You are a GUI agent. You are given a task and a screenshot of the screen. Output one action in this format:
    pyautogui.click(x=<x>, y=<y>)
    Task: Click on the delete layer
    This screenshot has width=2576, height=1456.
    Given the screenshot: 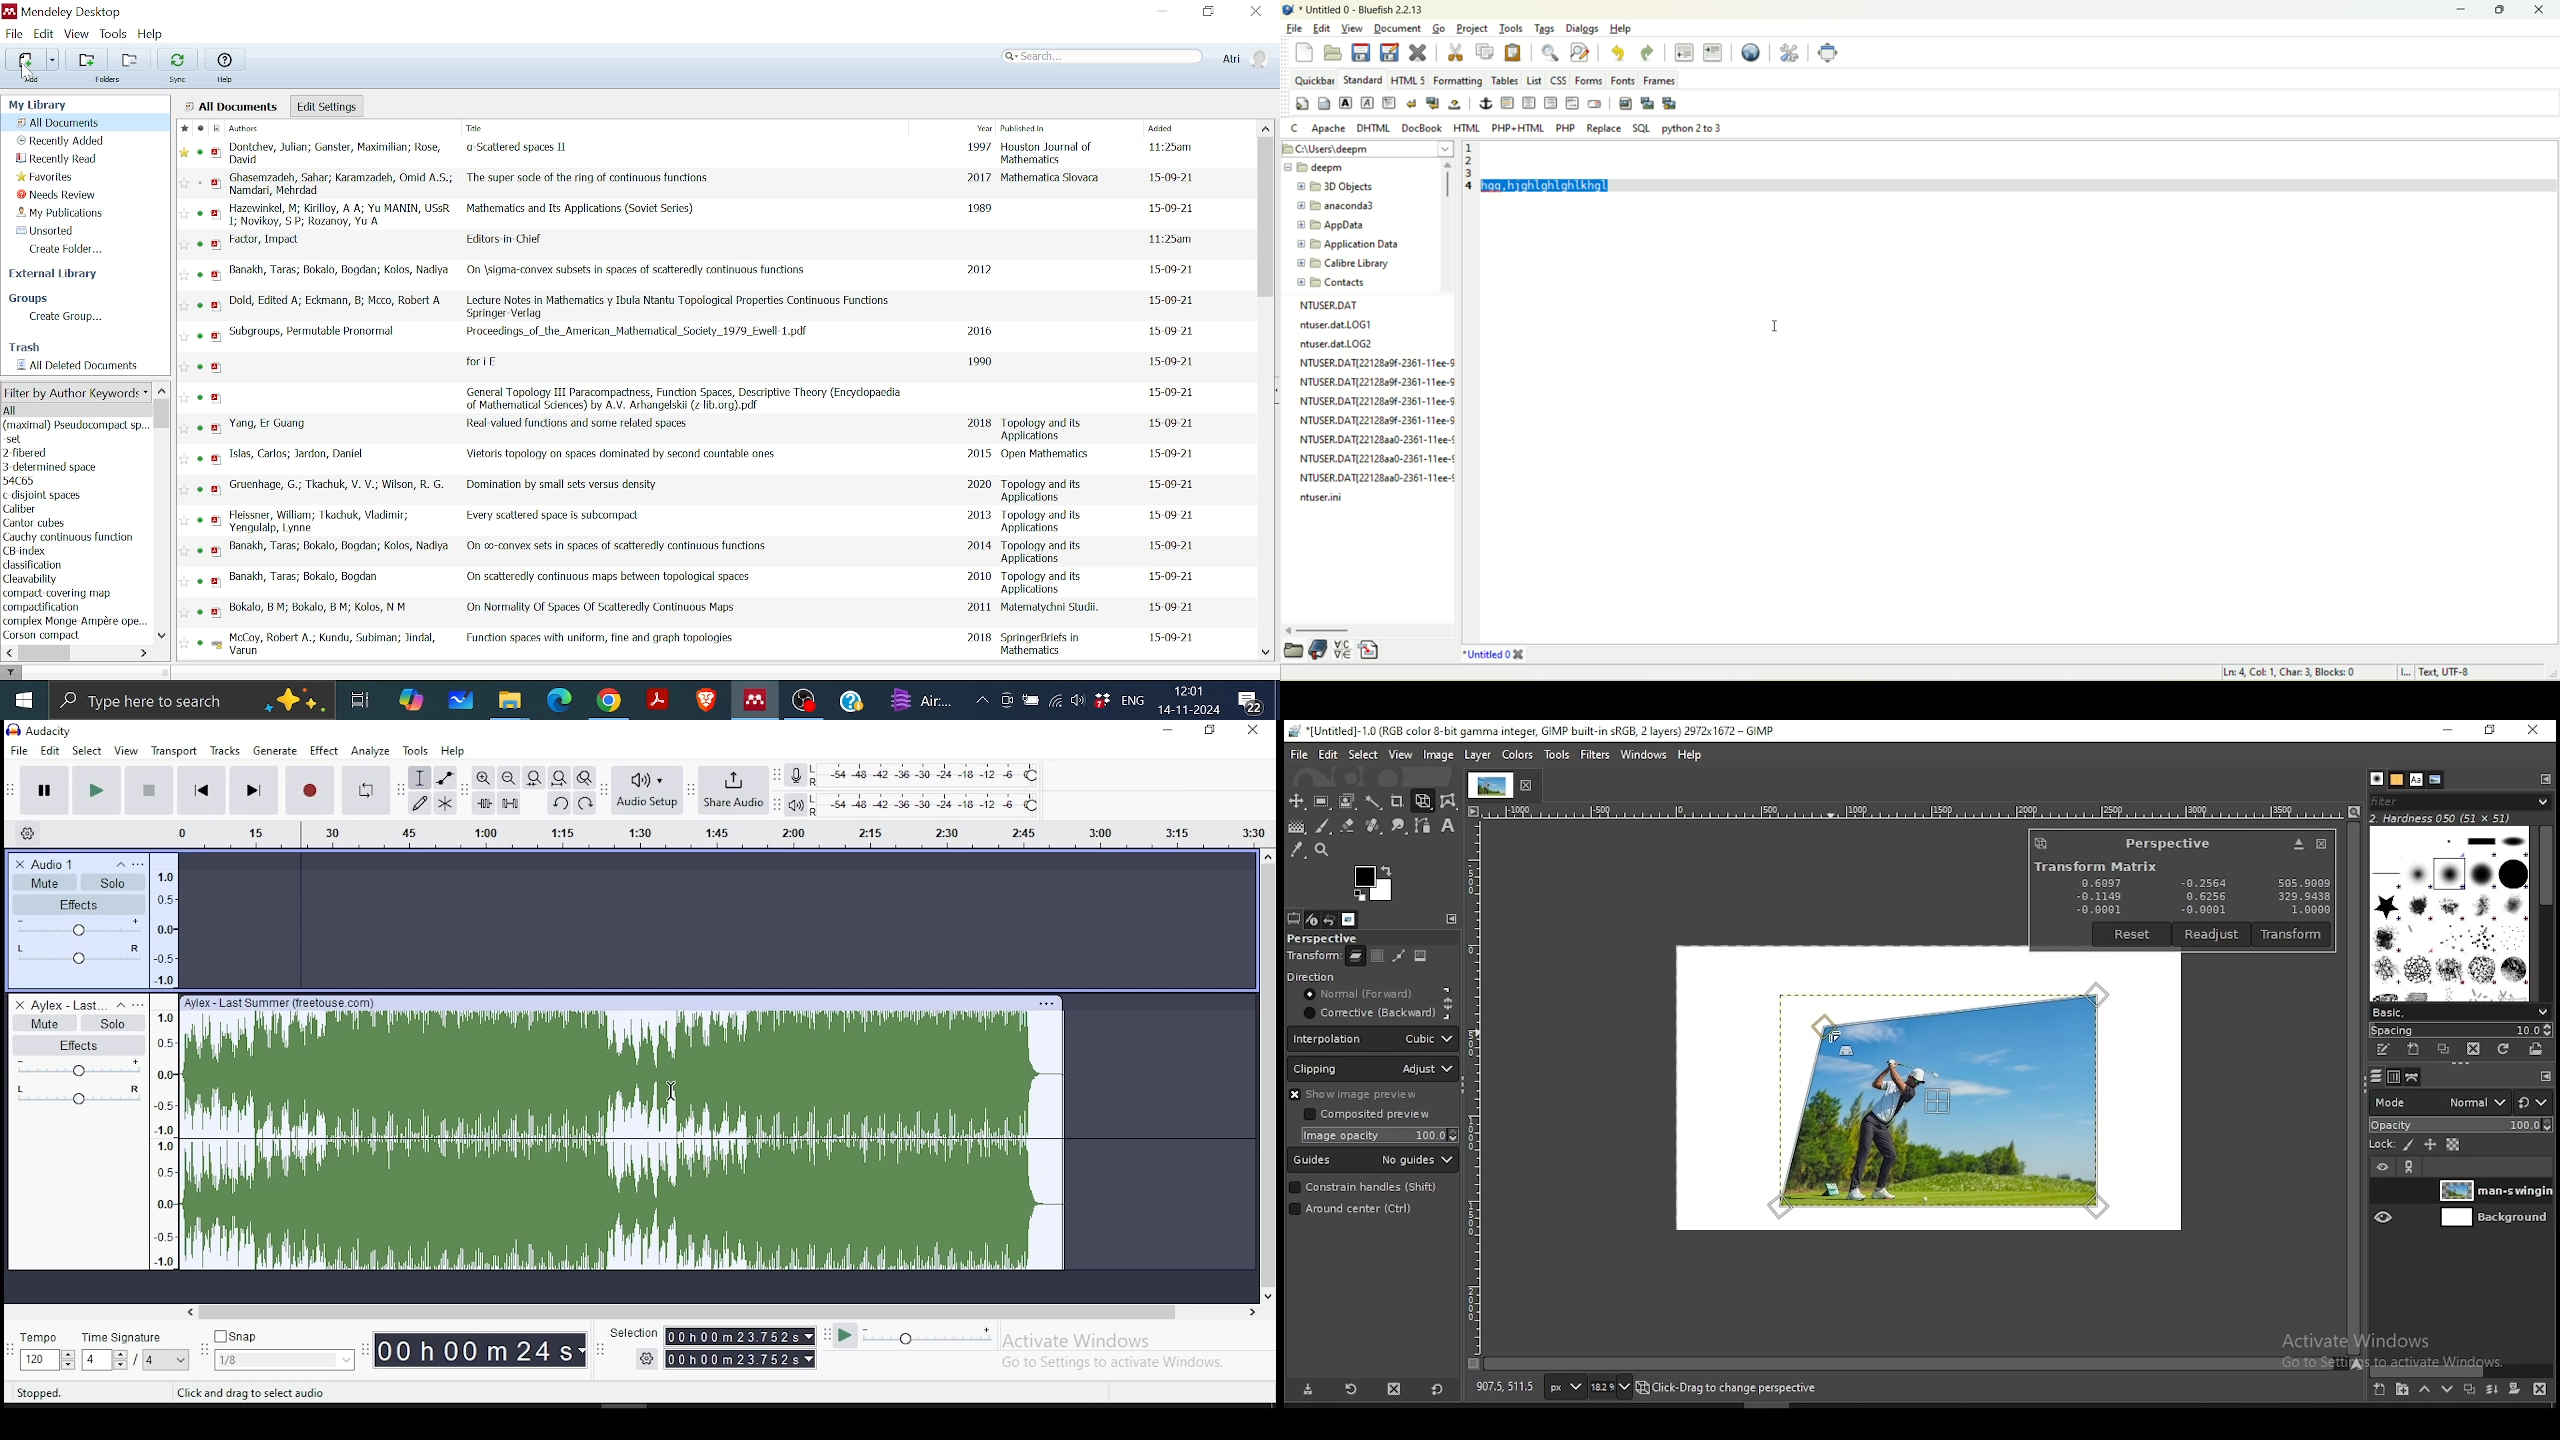 What is the action you would take?
    pyautogui.click(x=2540, y=1388)
    